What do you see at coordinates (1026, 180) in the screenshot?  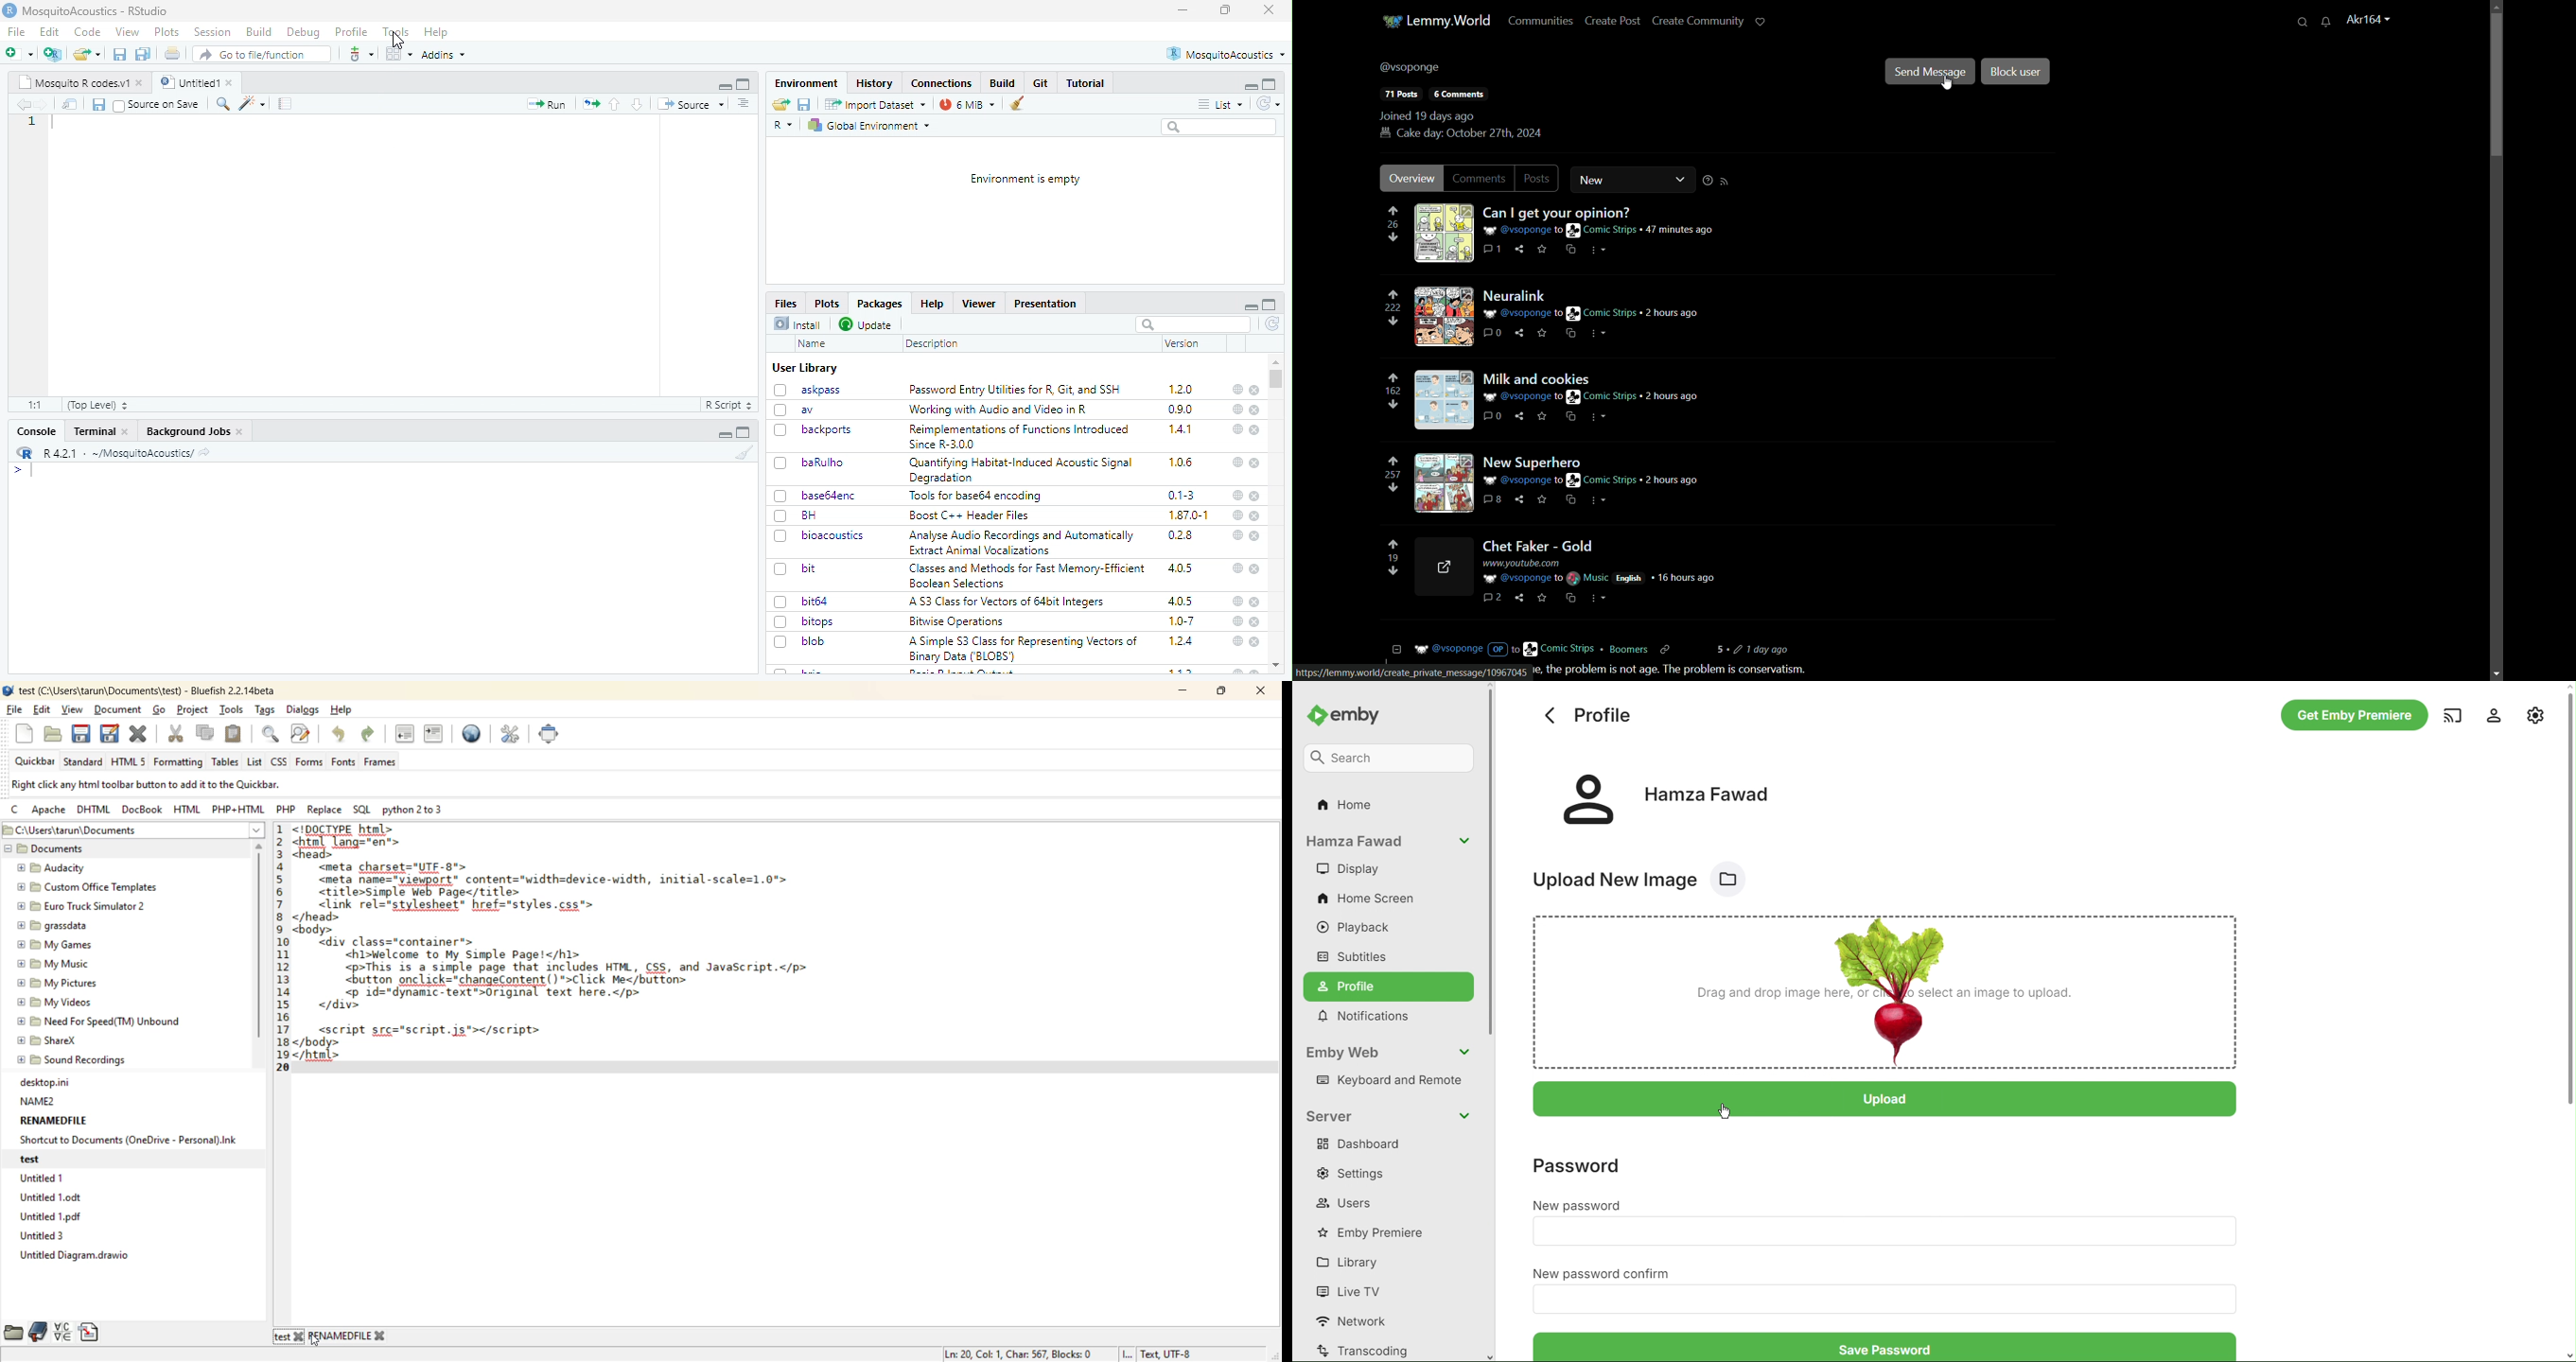 I see `Environment is empty` at bounding box center [1026, 180].